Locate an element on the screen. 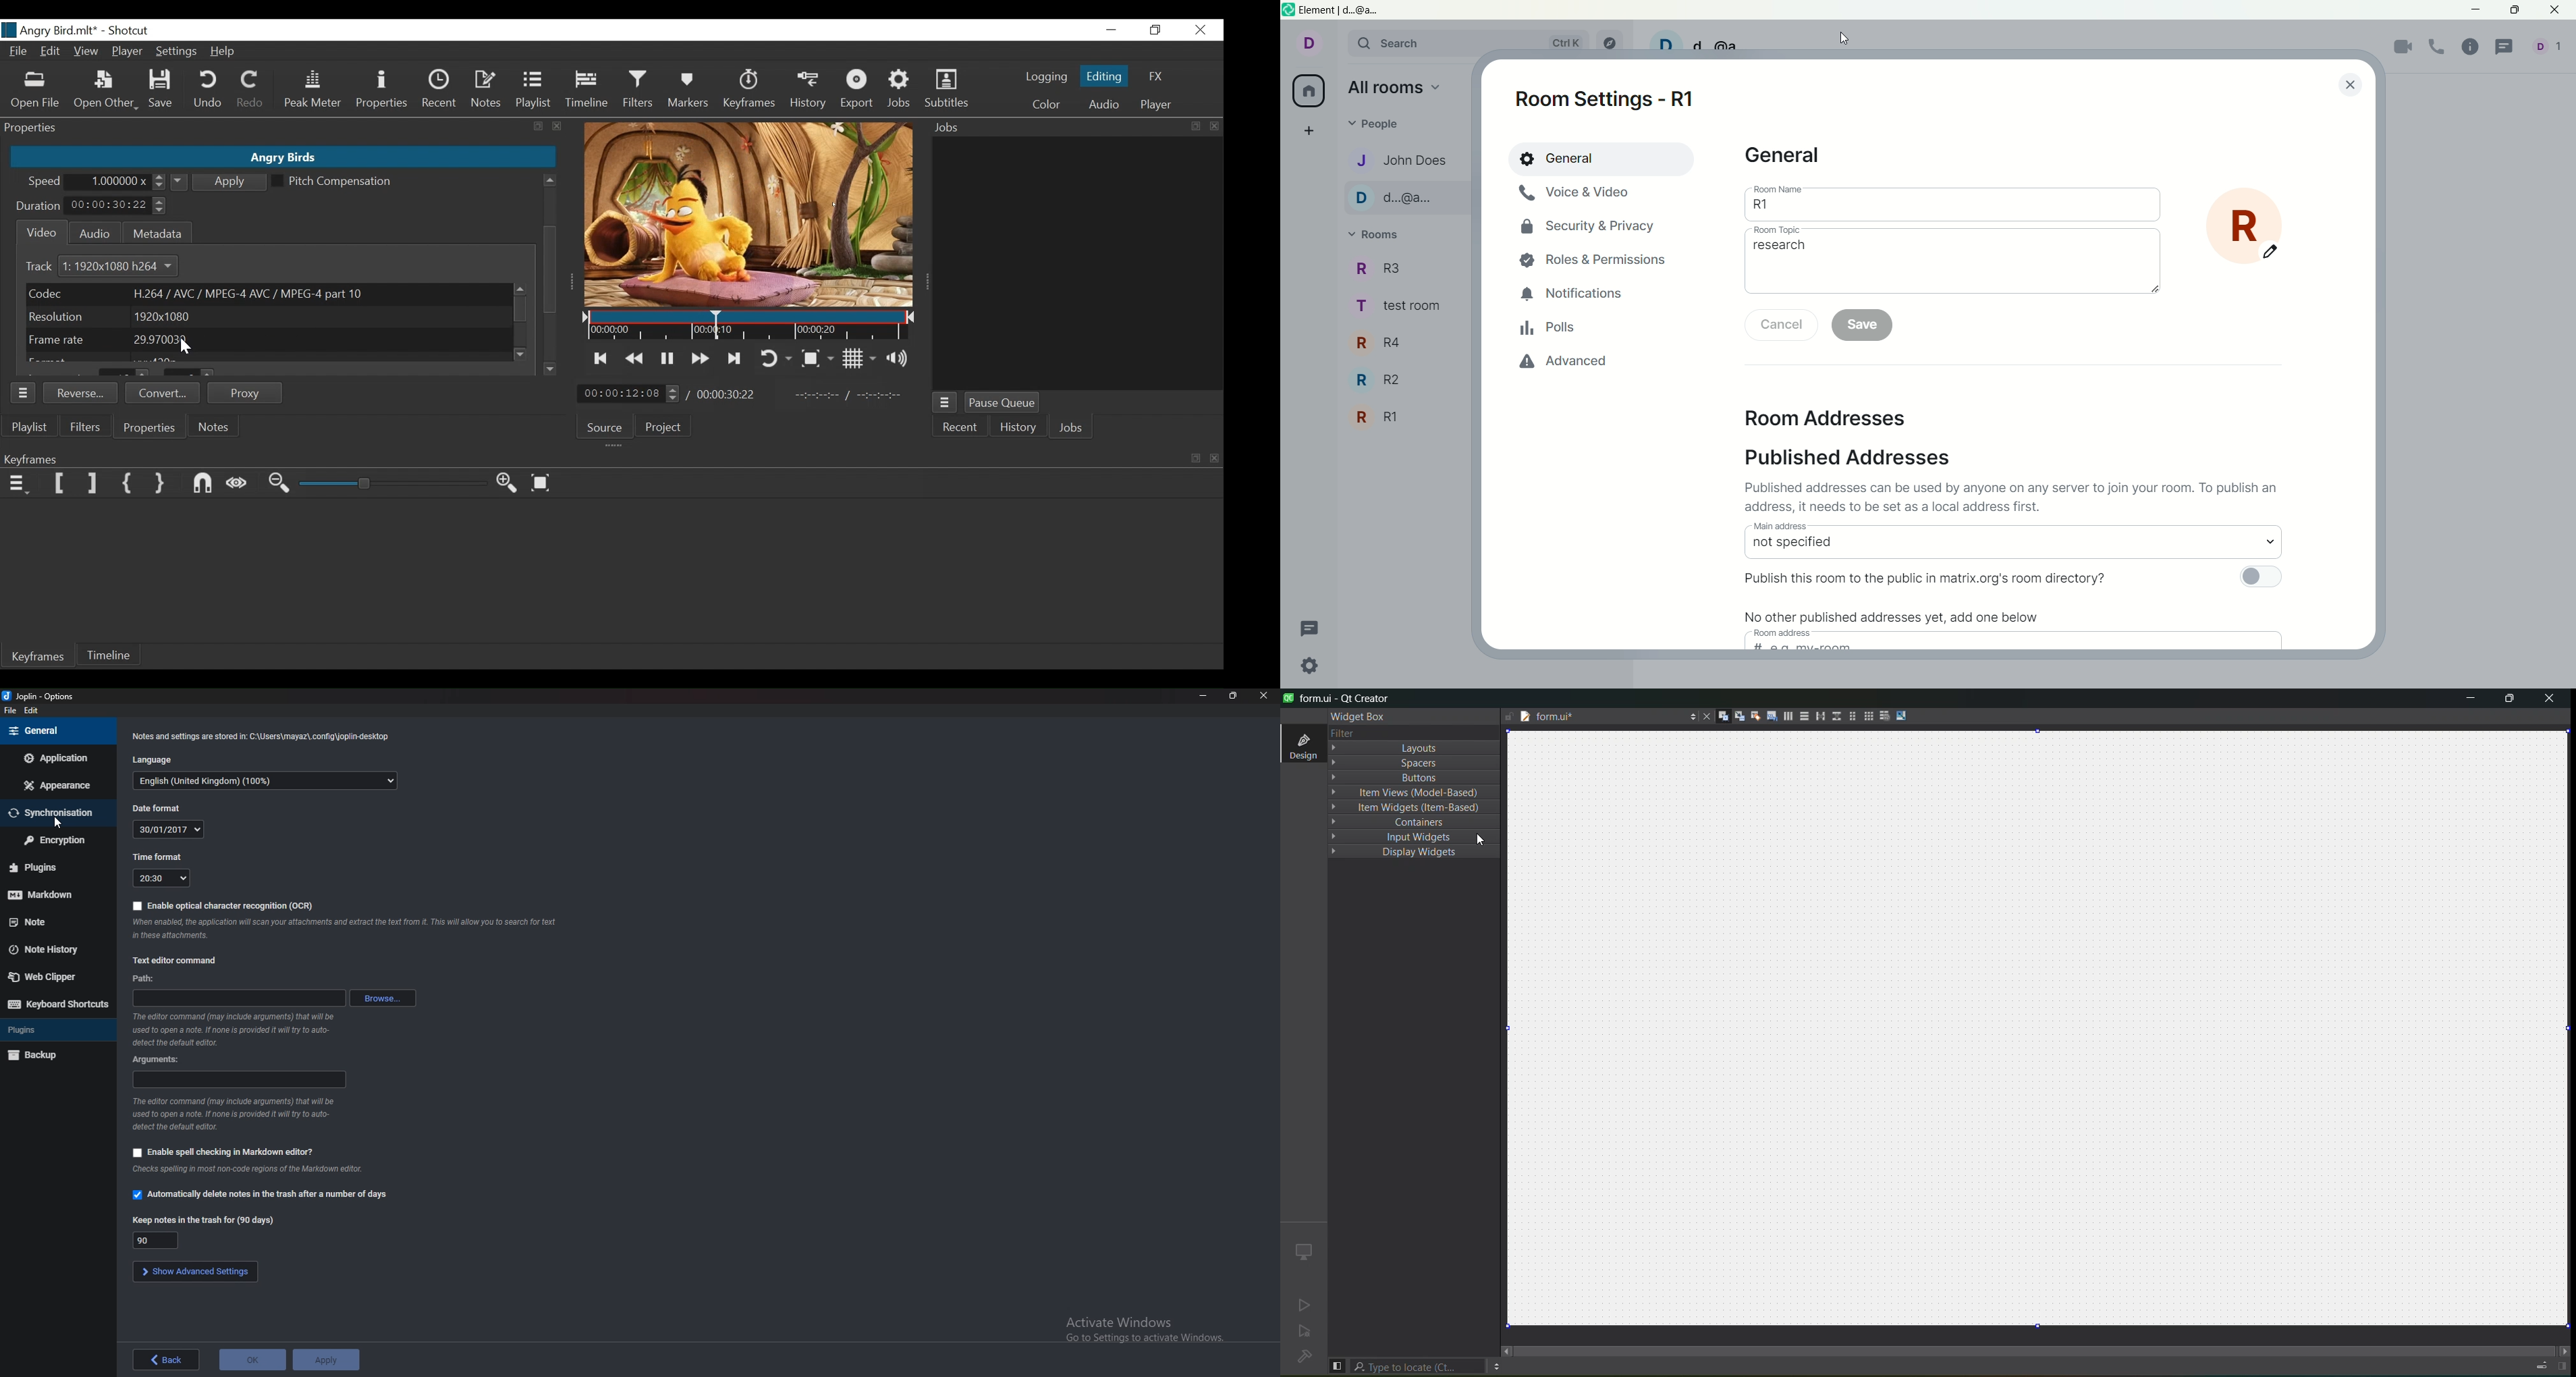 The width and height of the screenshot is (2576, 1400). d d..@a is located at coordinates (1407, 197).